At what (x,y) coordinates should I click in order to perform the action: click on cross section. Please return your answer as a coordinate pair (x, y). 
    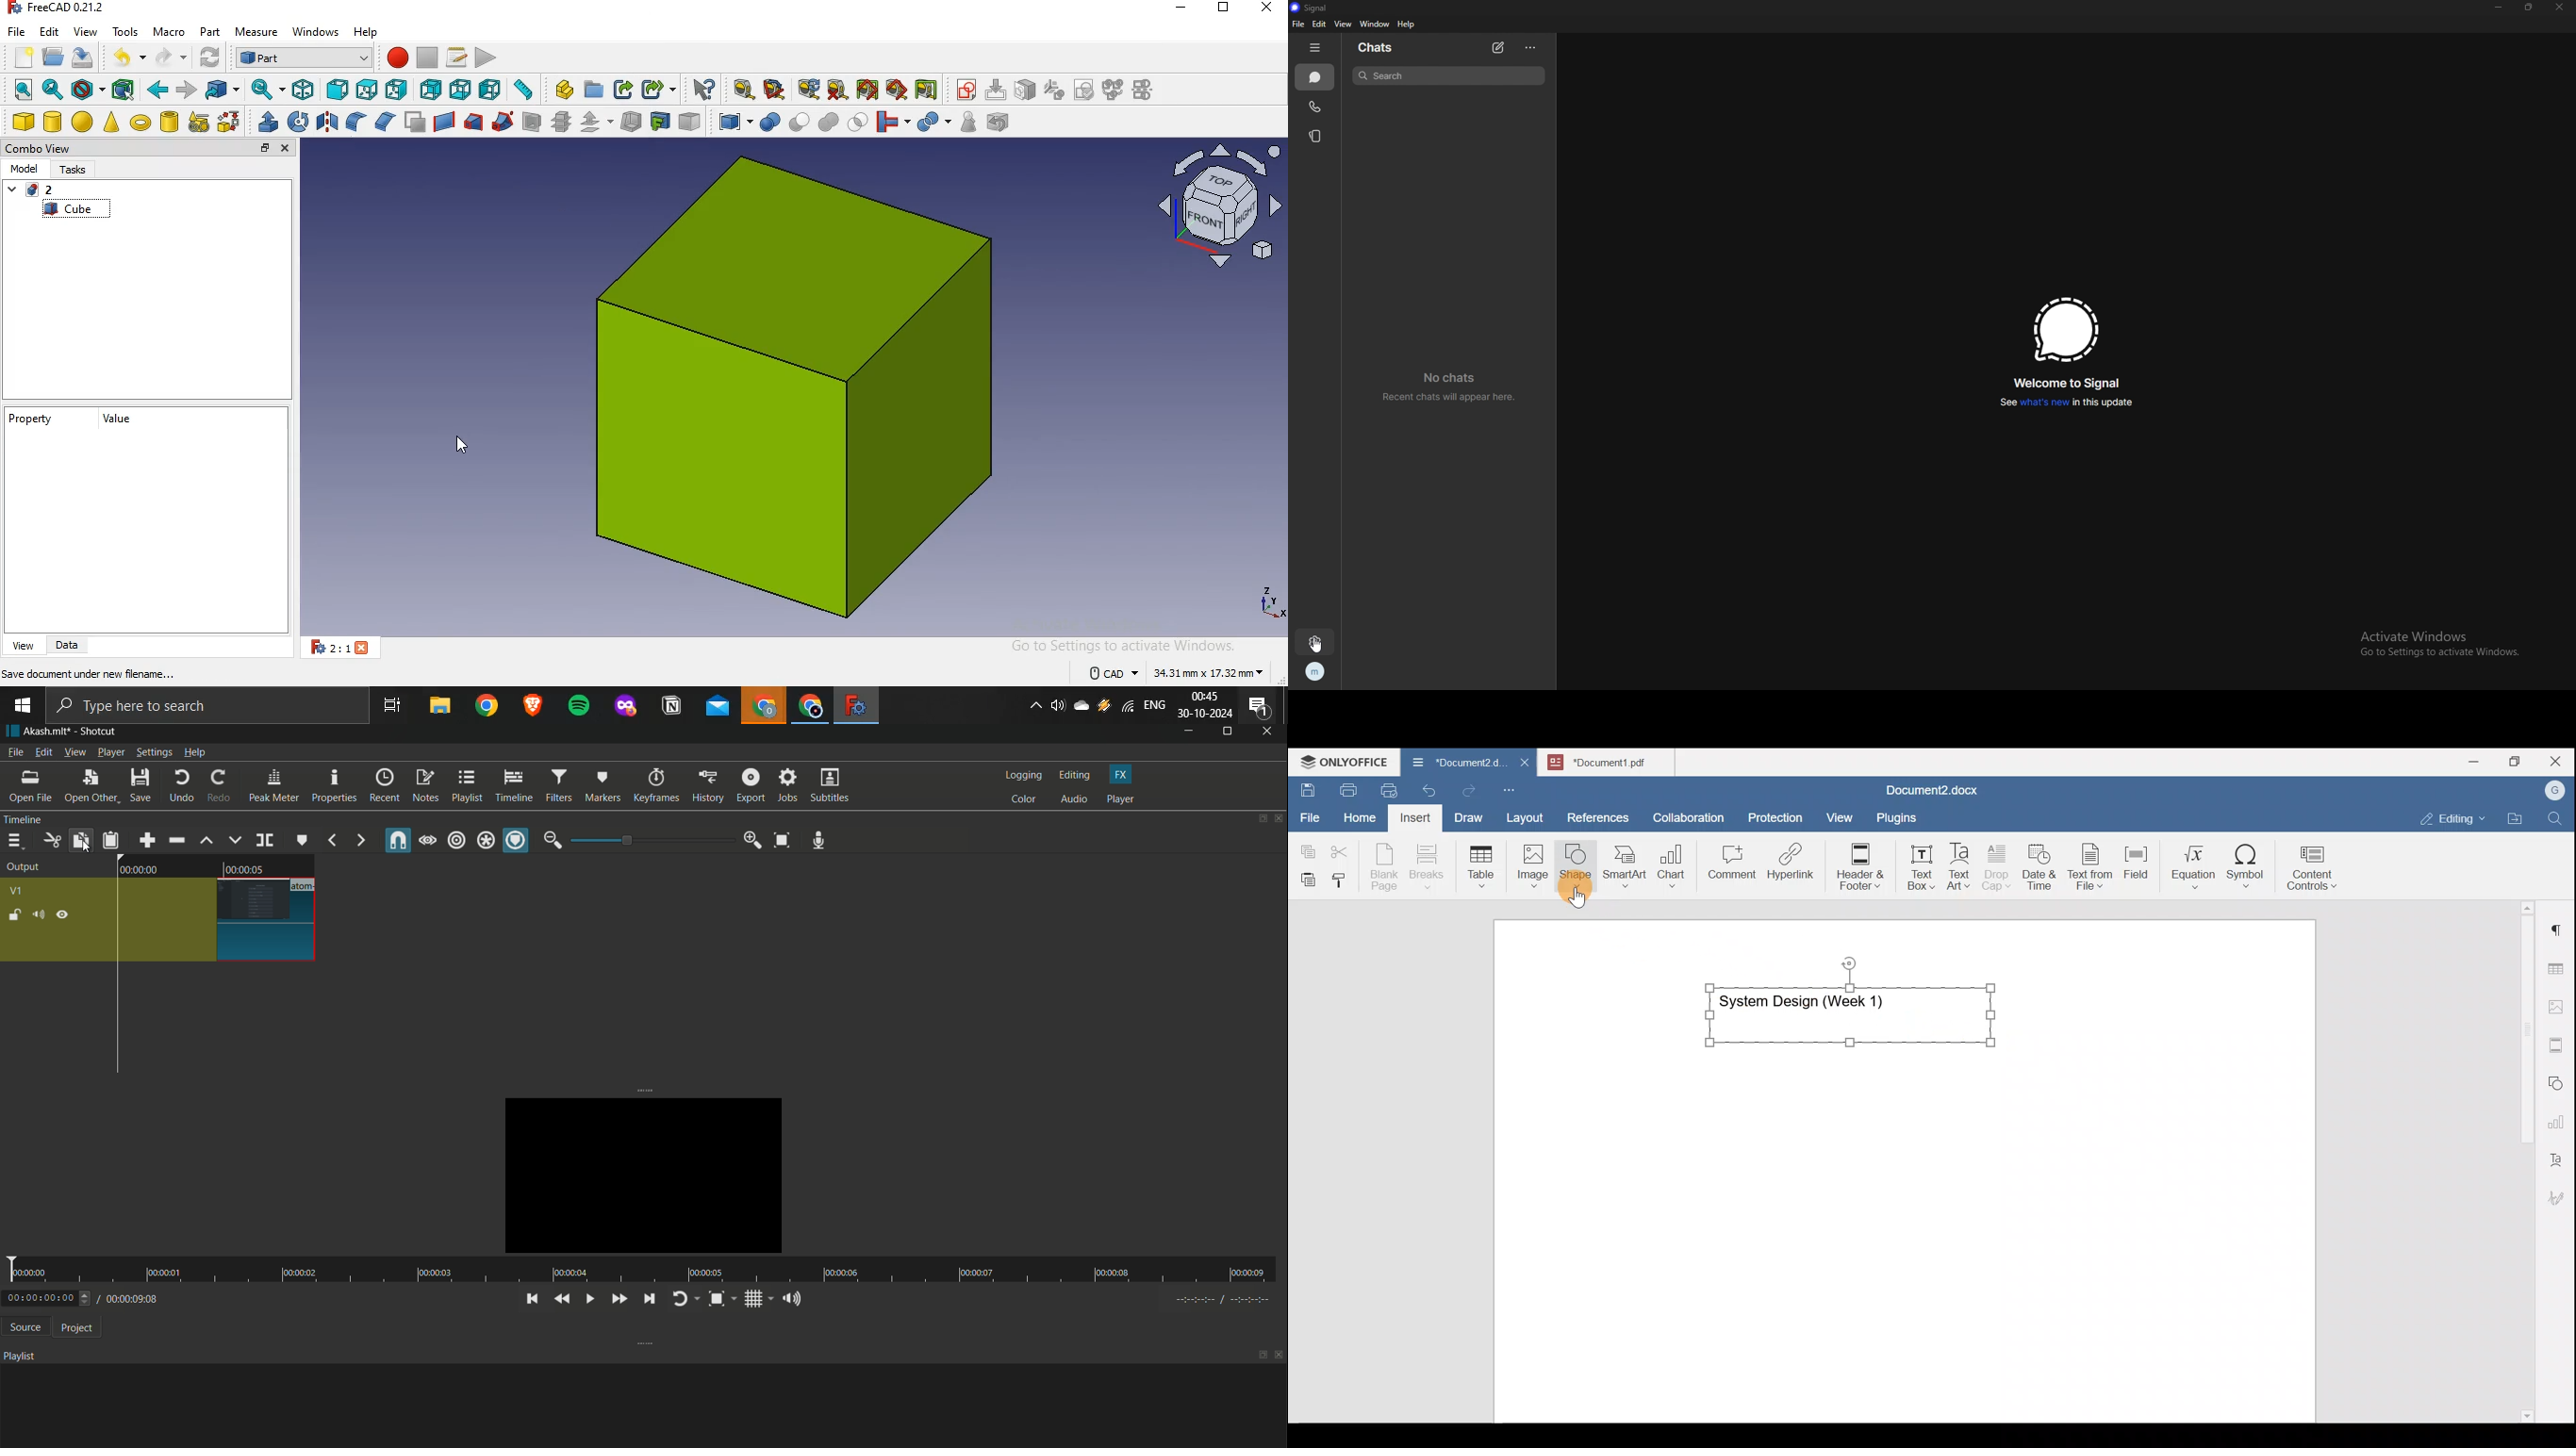
    Looking at the image, I should click on (560, 121).